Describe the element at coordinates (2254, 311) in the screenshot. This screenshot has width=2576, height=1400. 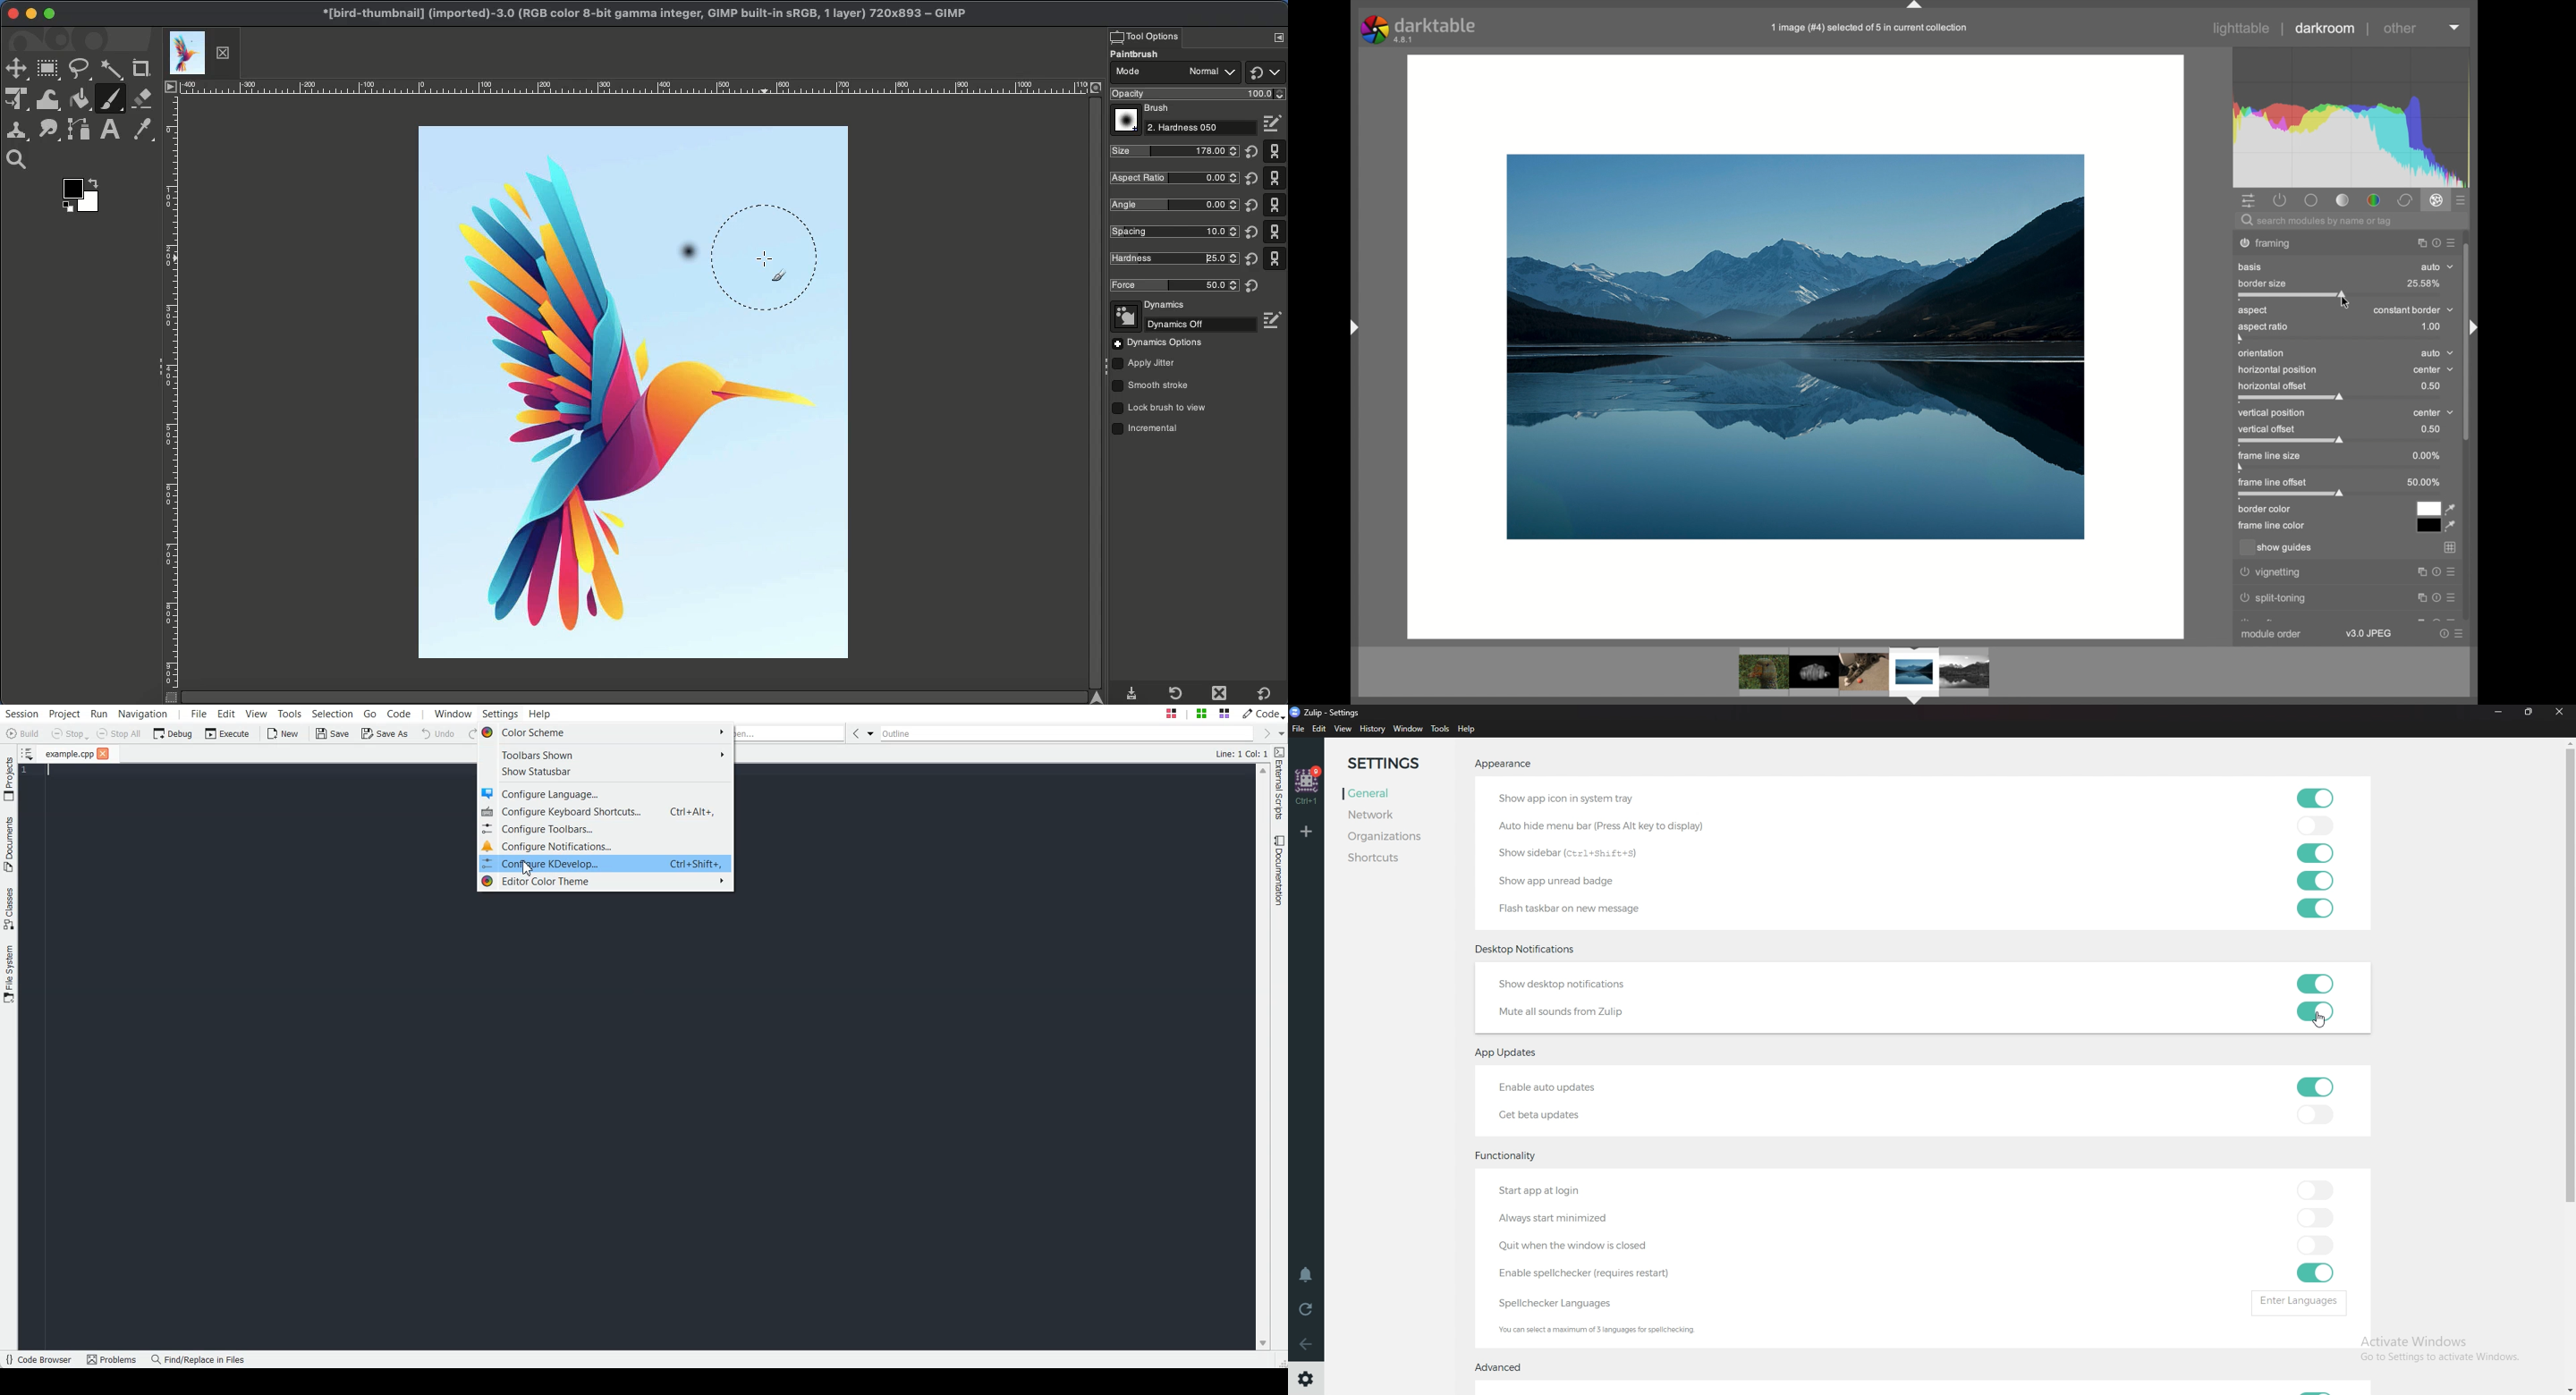
I see `aspect` at that location.